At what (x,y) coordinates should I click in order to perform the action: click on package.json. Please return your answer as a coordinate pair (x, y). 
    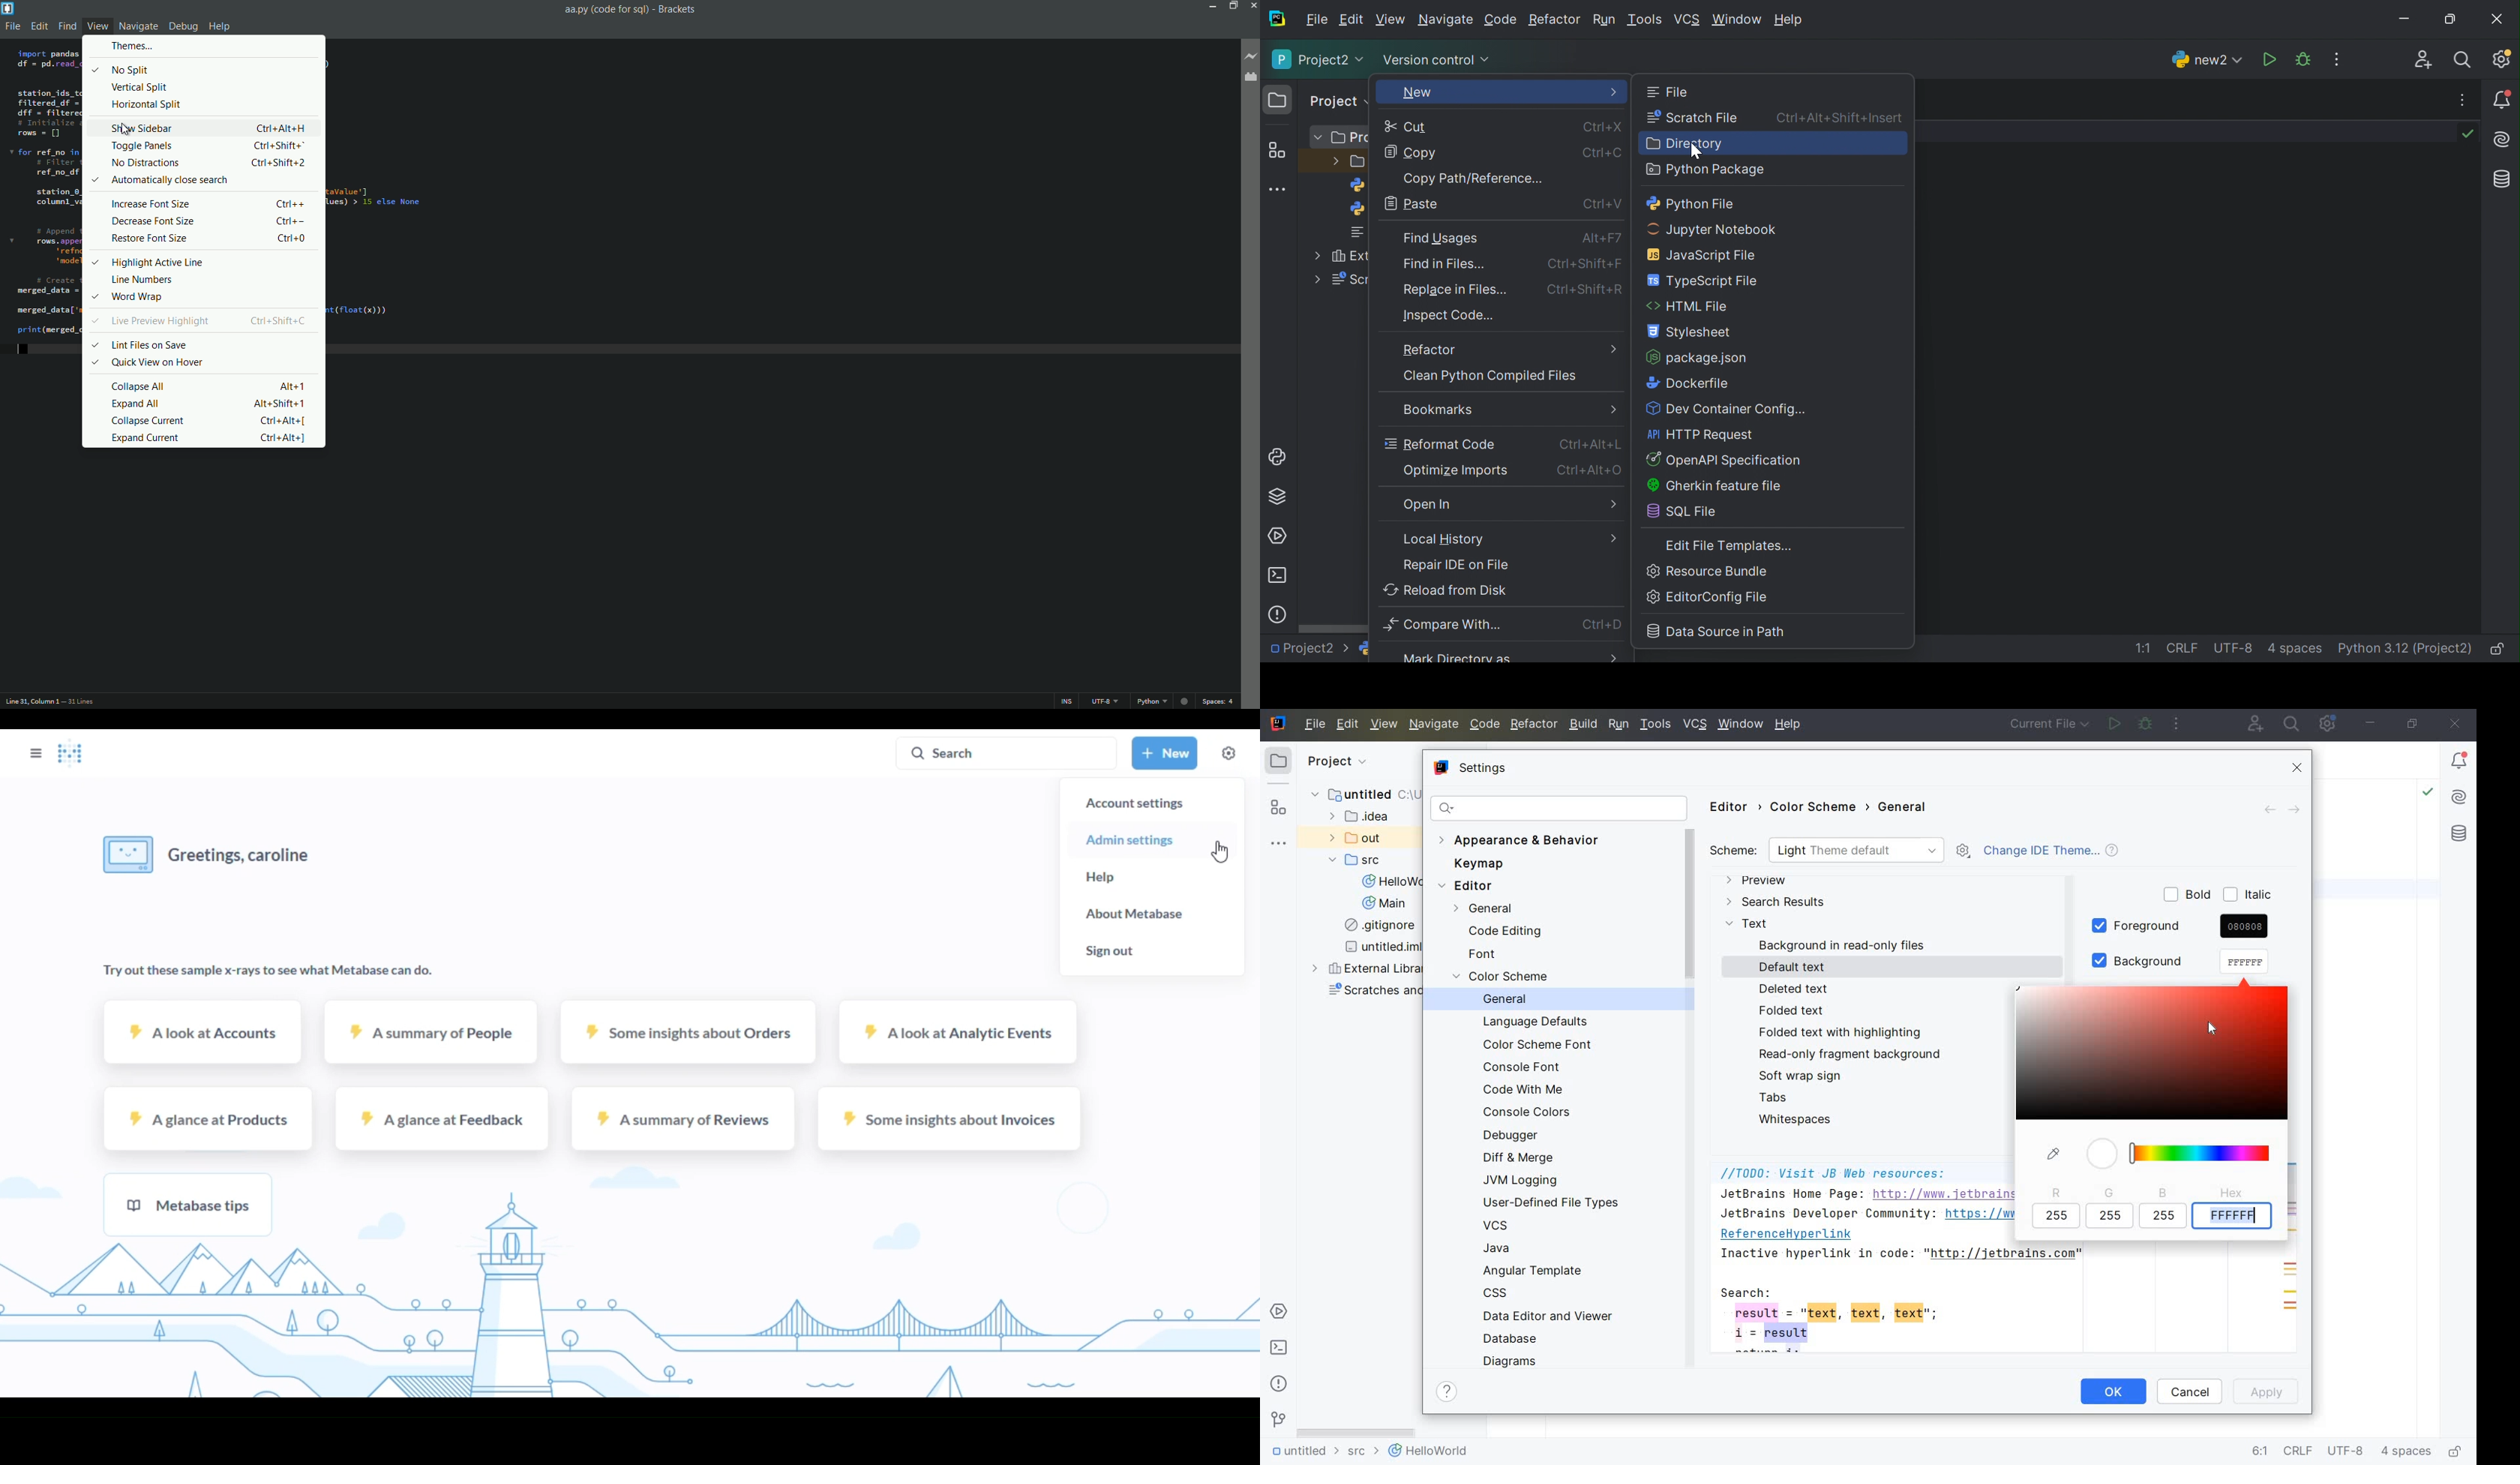
    Looking at the image, I should click on (1697, 358).